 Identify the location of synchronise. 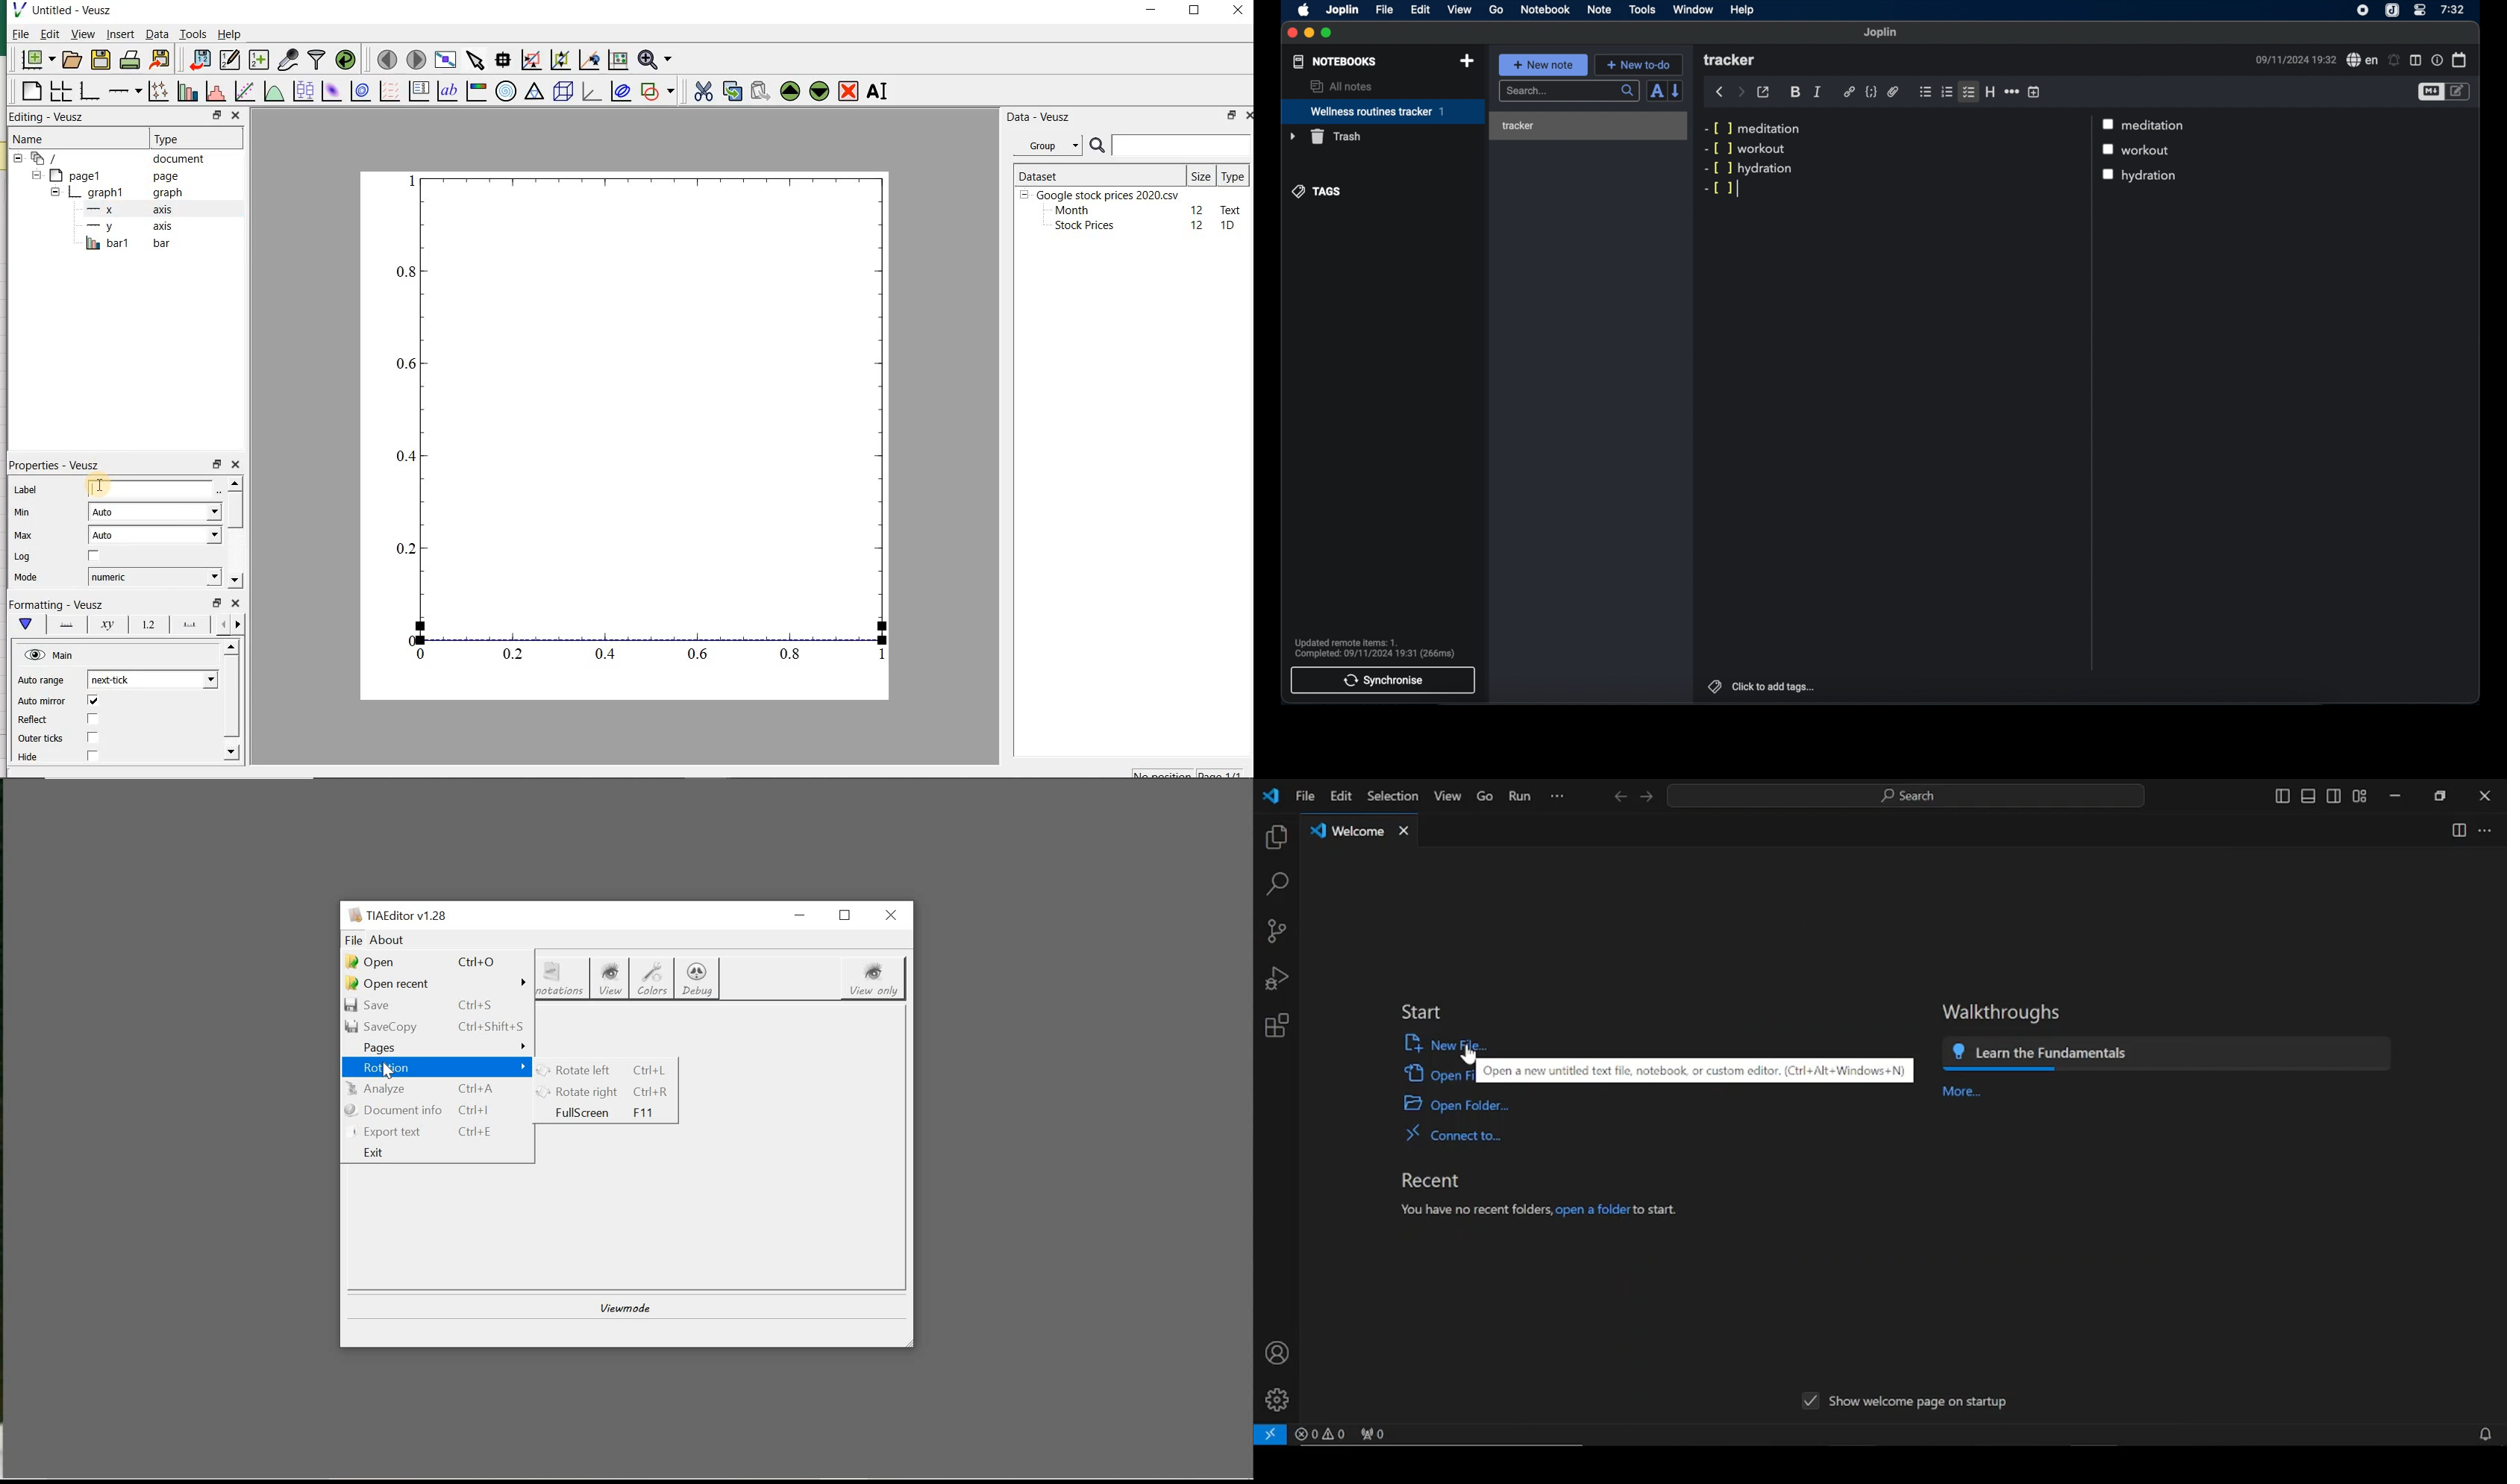
(1383, 680).